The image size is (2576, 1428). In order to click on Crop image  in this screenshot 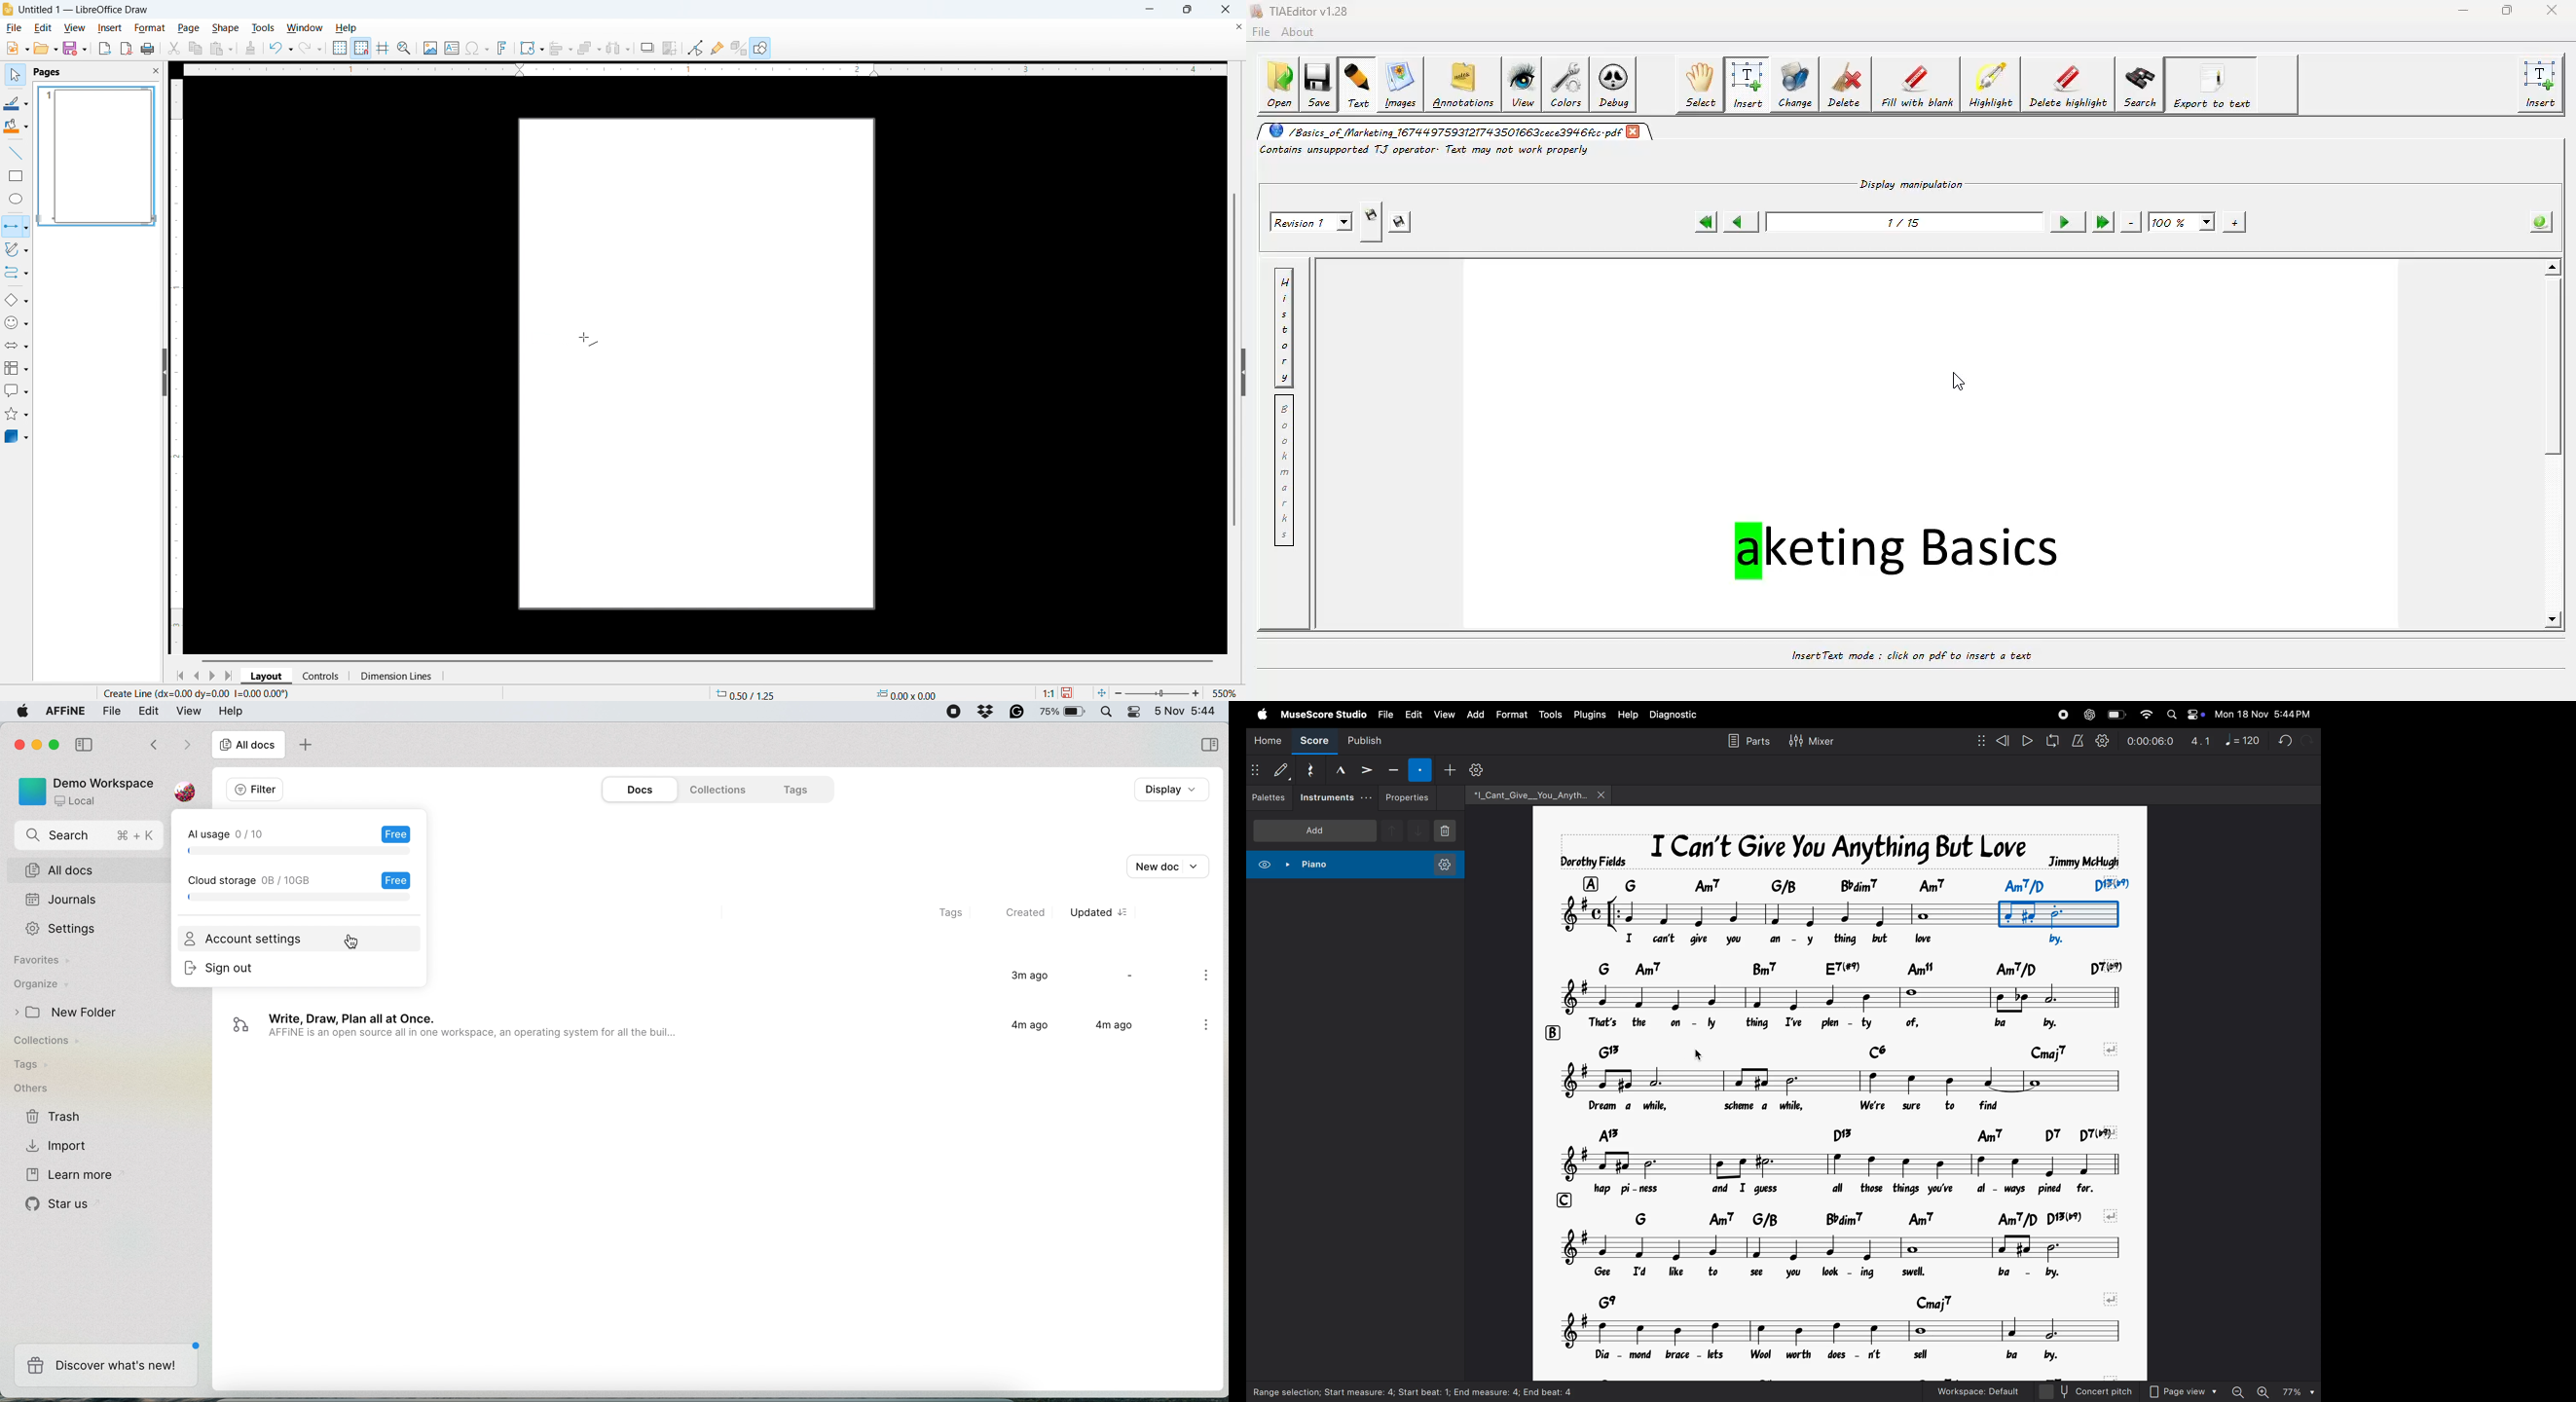, I will do `click(670, 47)`.